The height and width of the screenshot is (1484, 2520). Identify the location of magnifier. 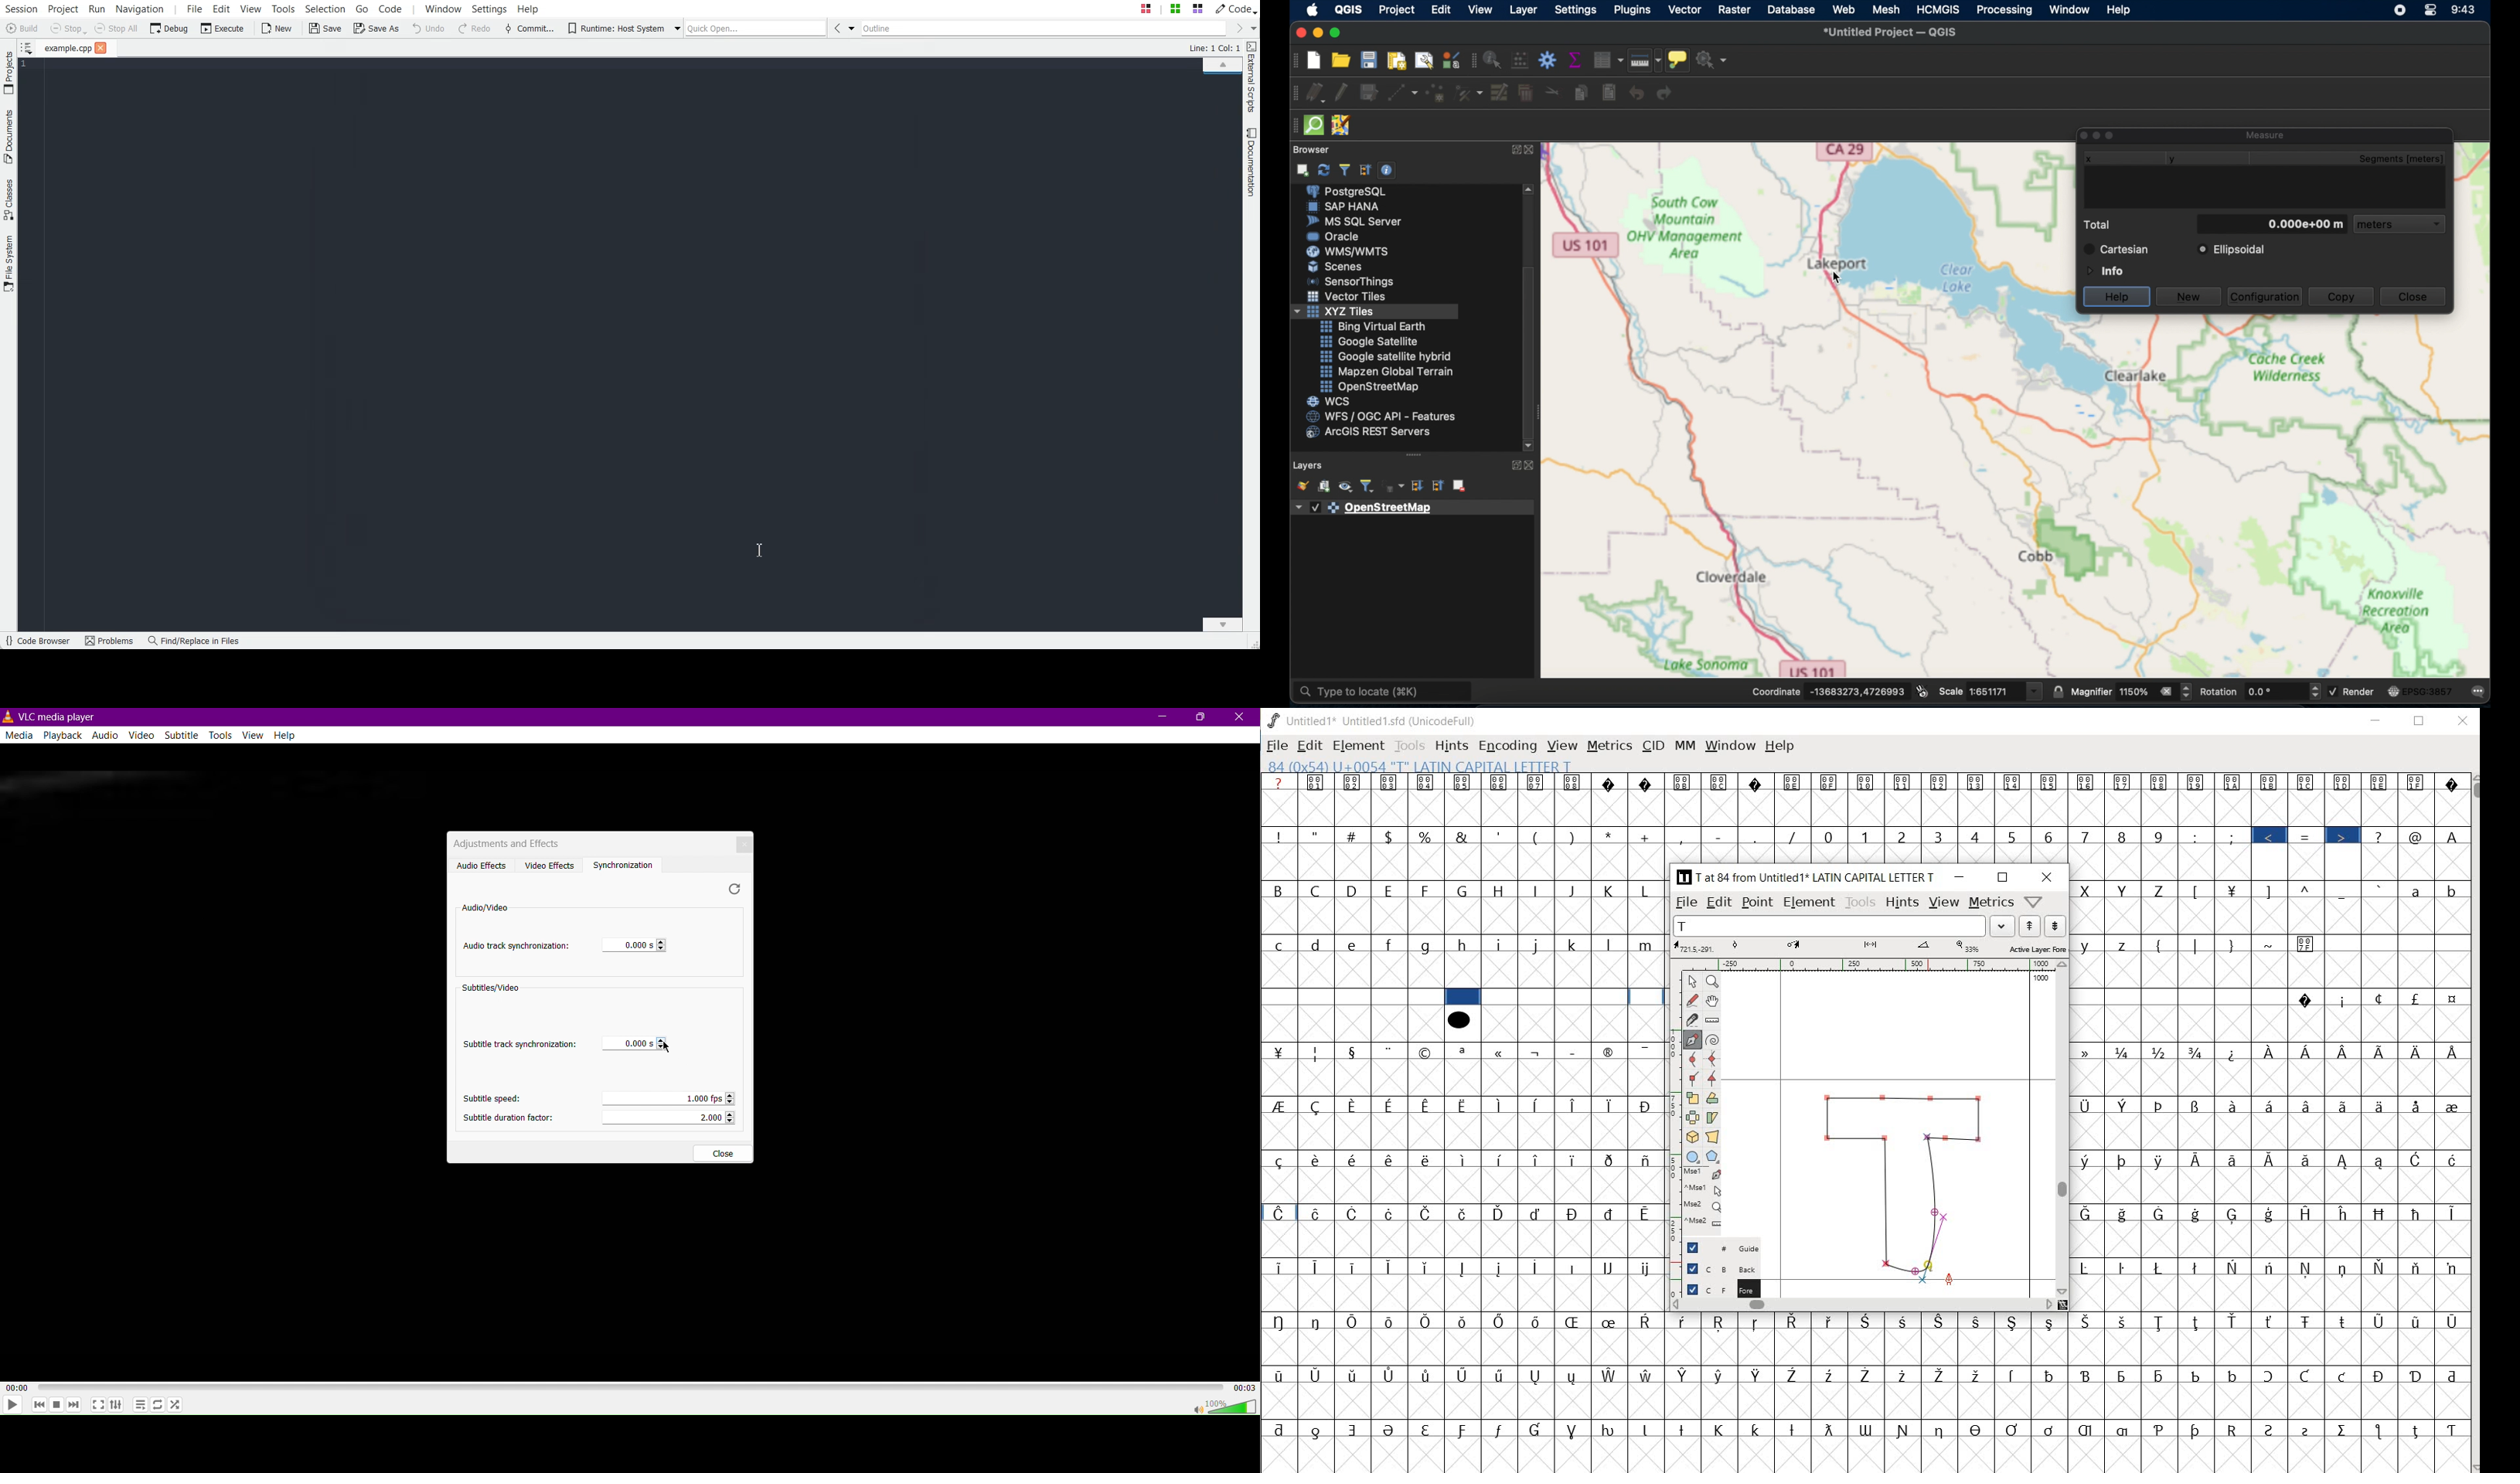
(2132, 693).